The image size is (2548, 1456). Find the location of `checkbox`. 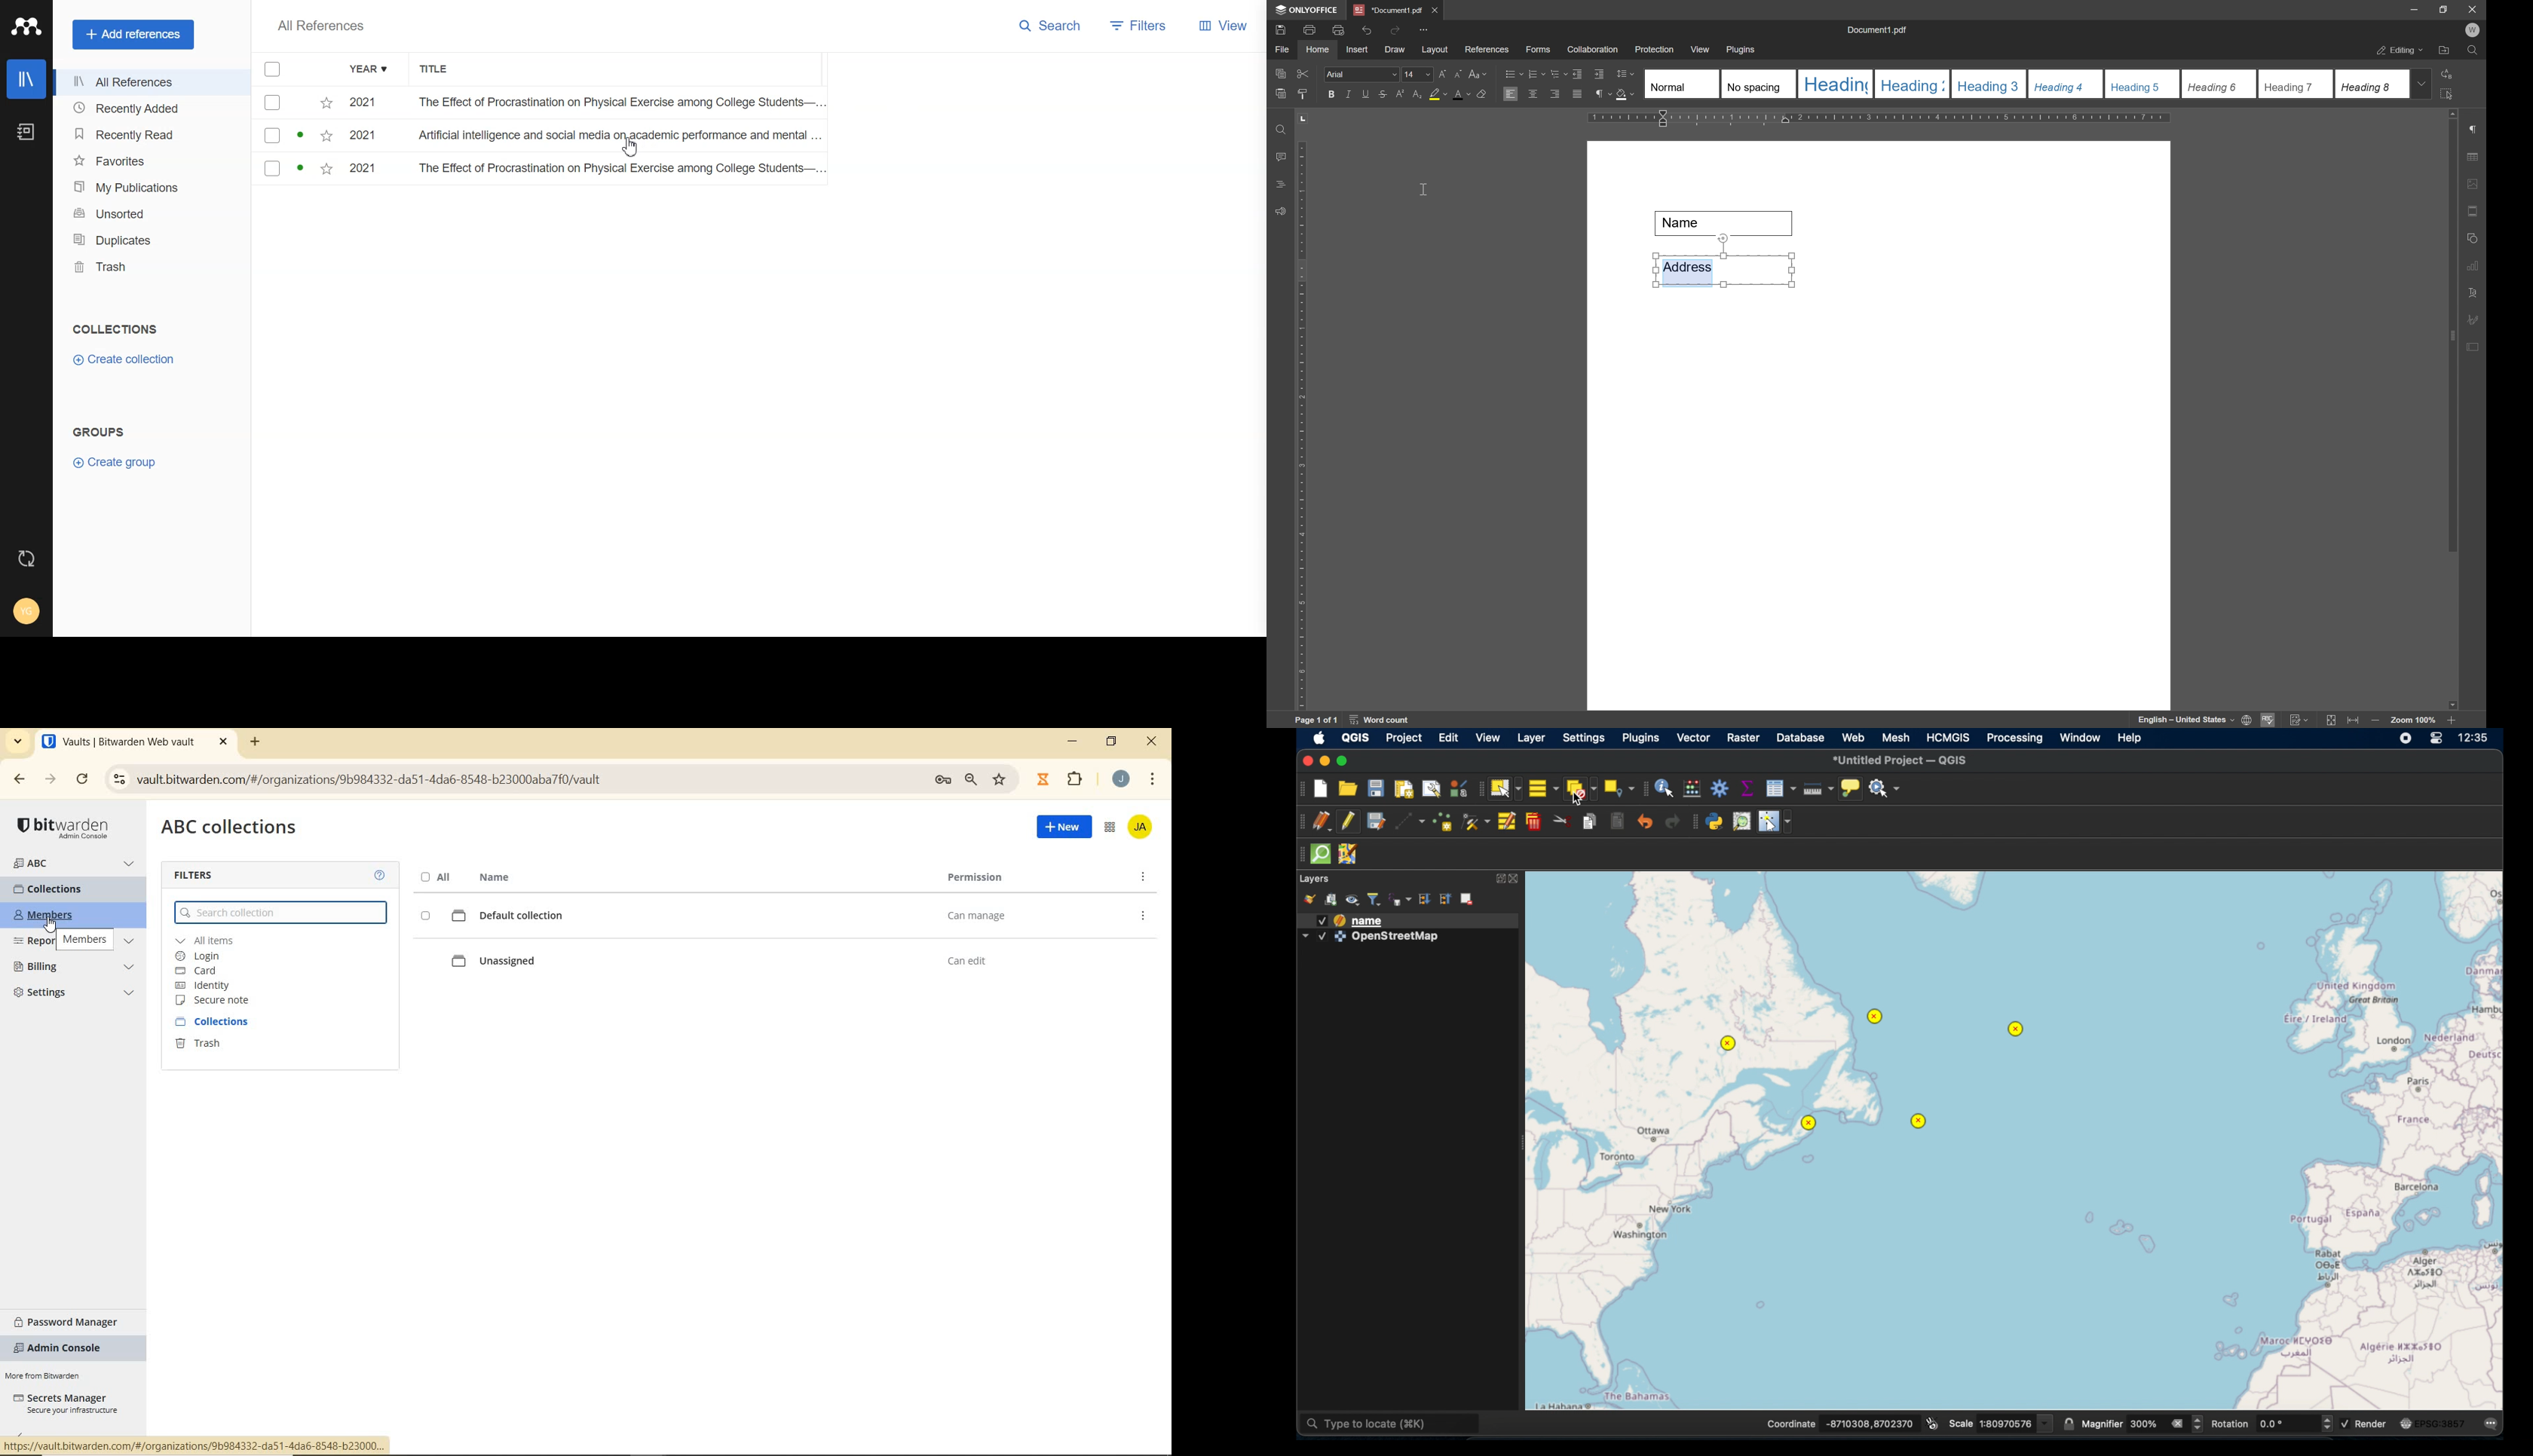

checkbox is located at coordinates (294, 171).